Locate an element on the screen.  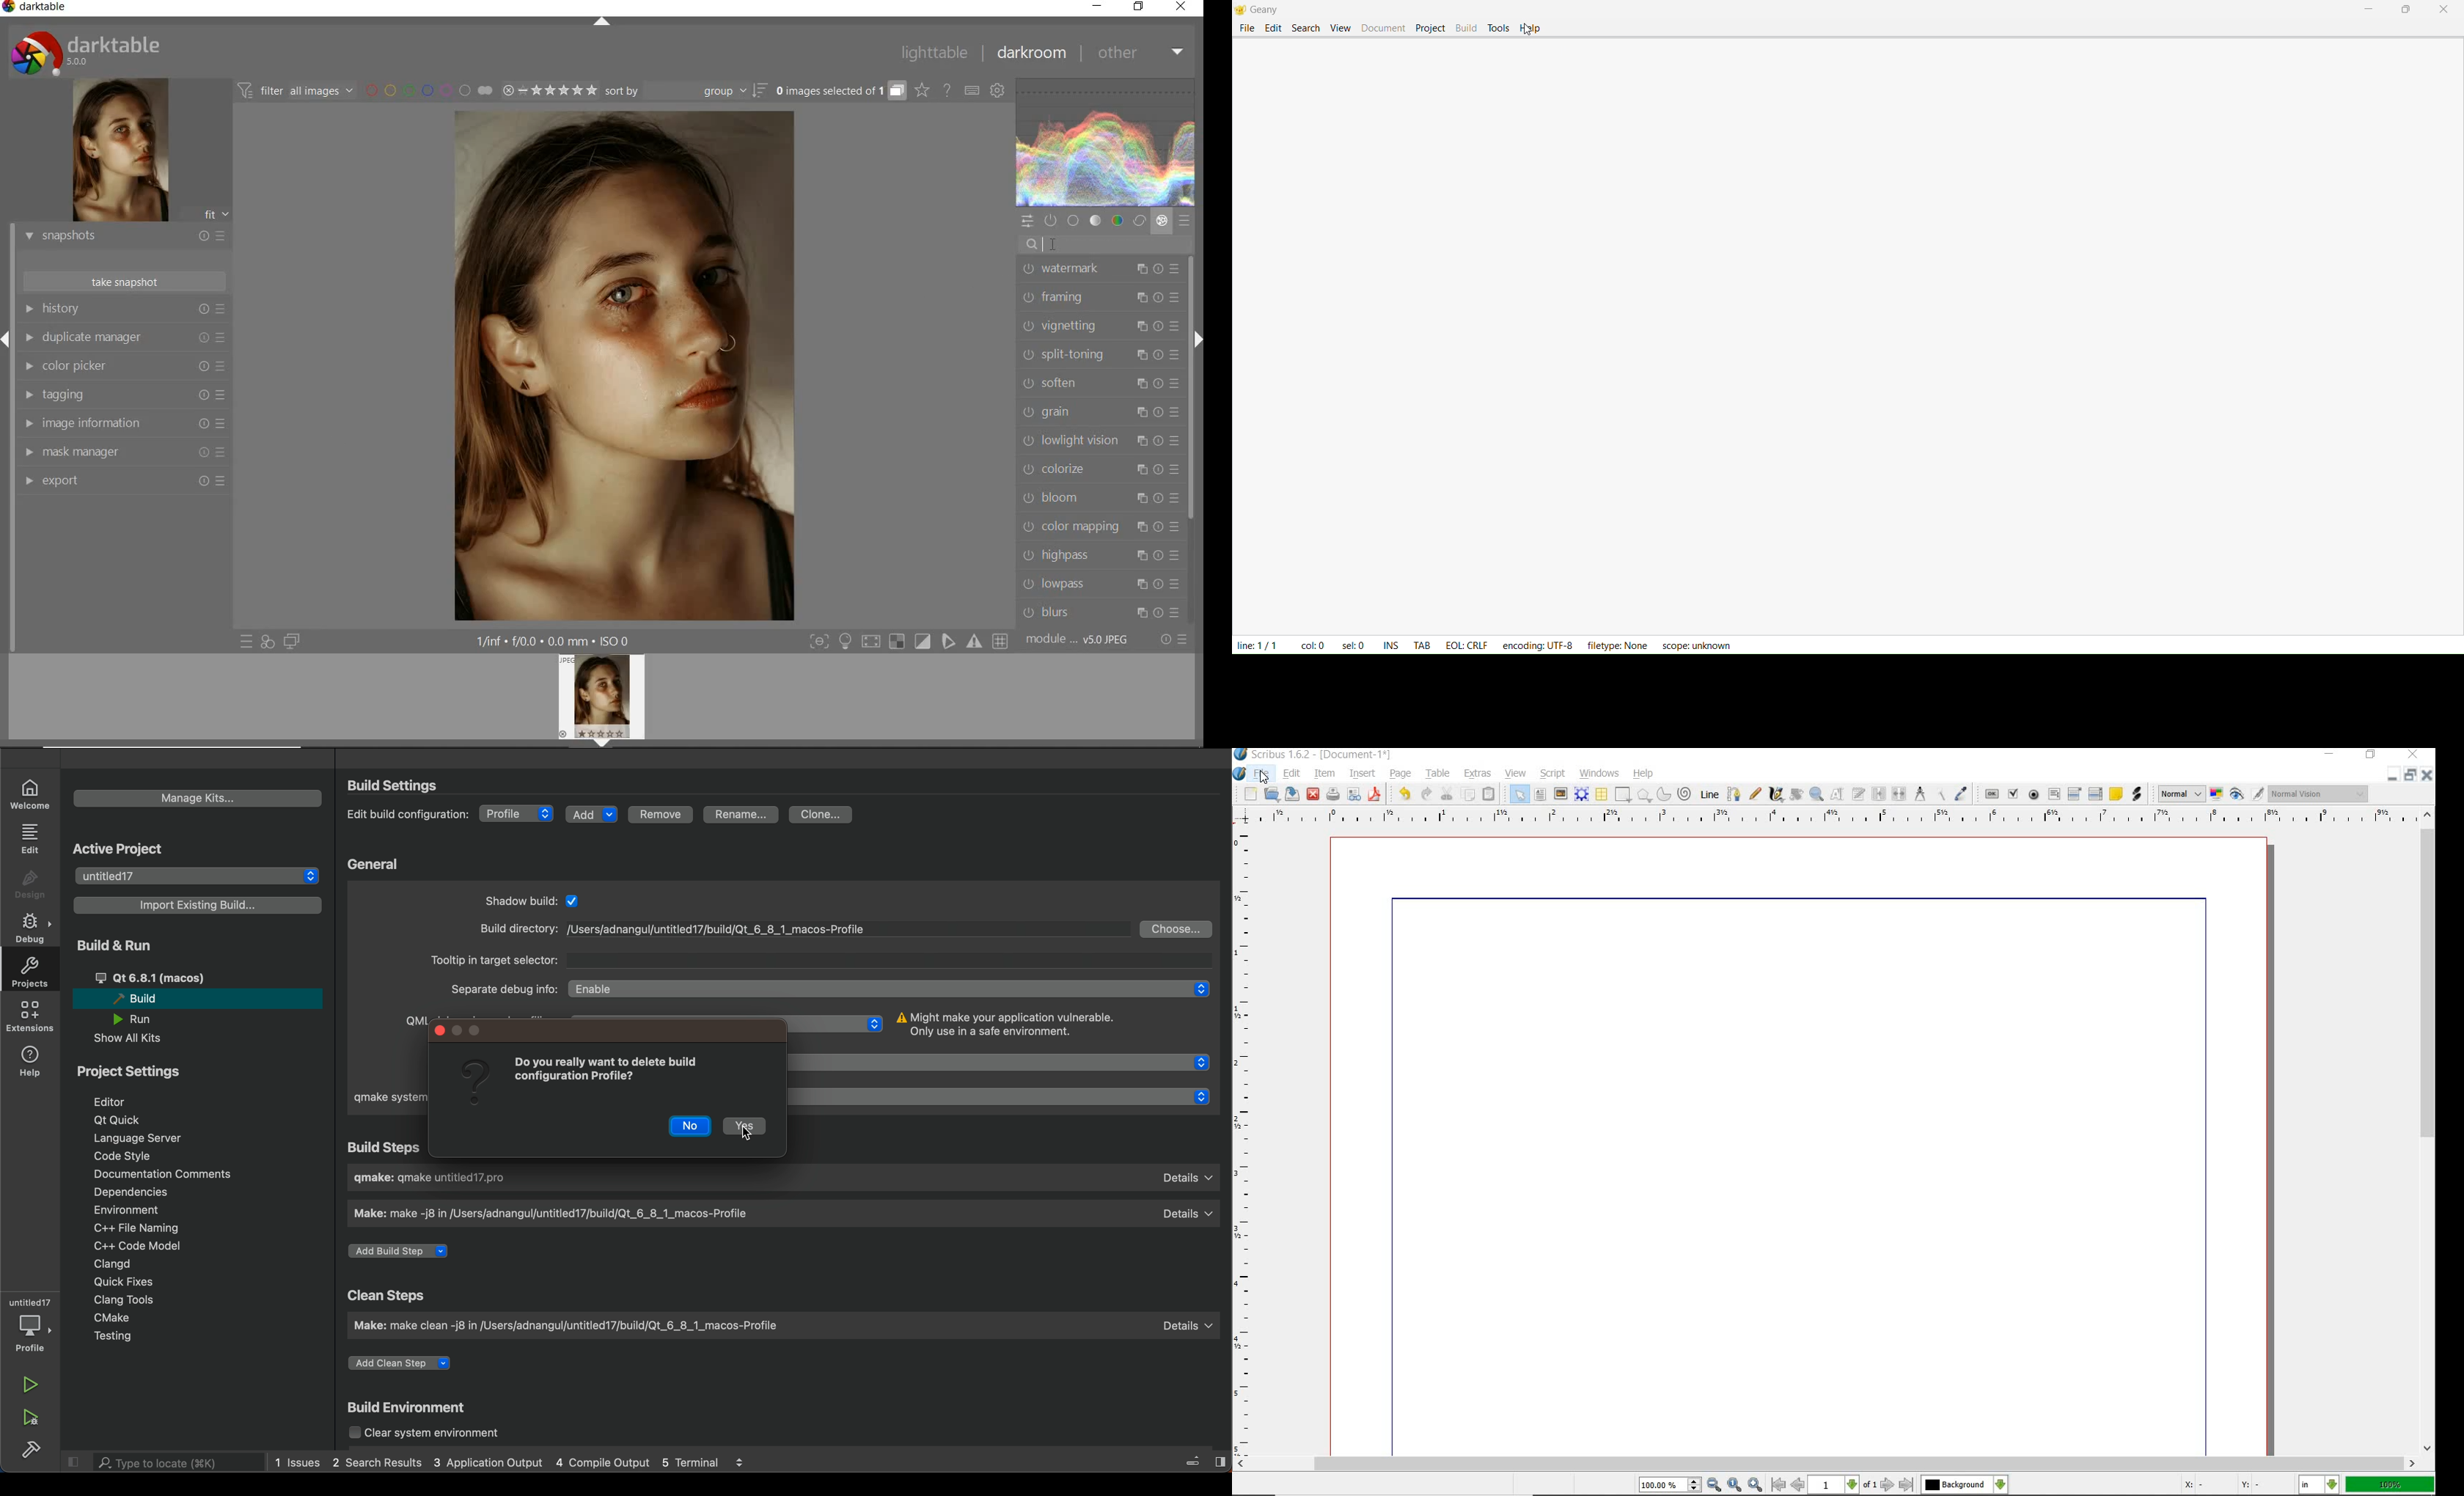
enable online help is located at coordinates (947, 92).